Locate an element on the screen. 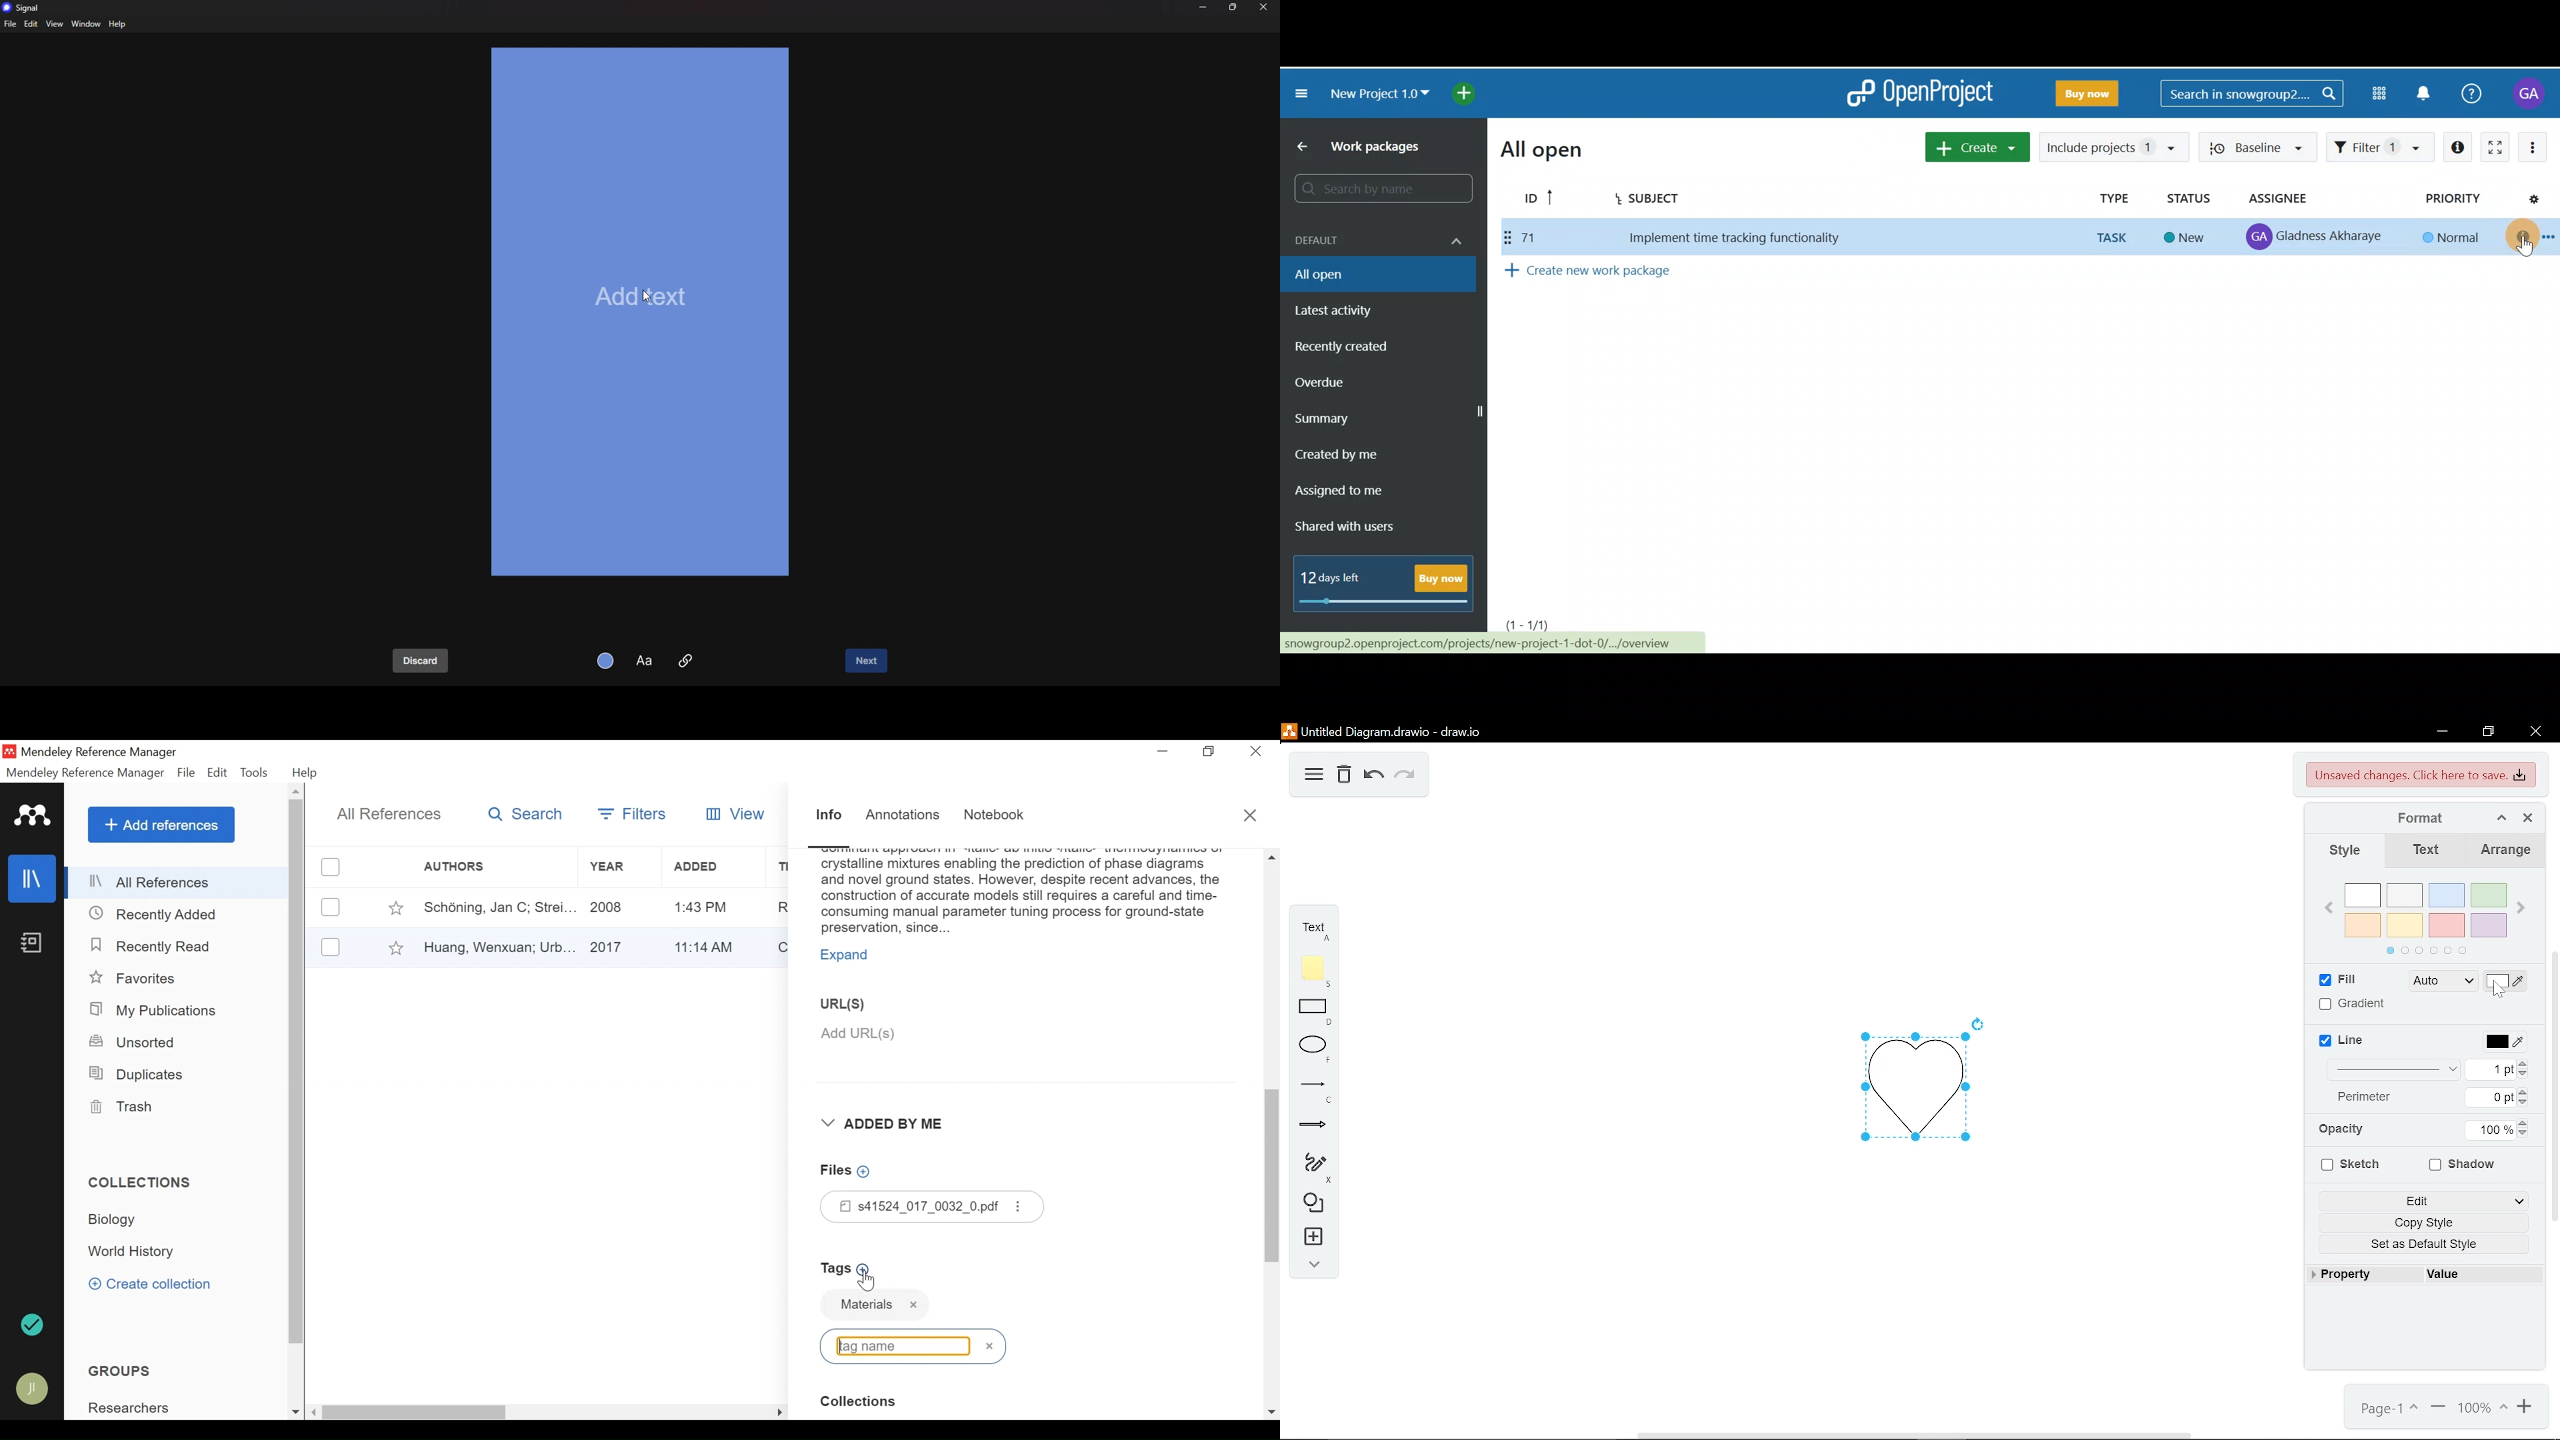 Image resolution: width=2576 pixels, height=1456 pixels. Vertical Scroll bar is located at coordinates (297, 1072).